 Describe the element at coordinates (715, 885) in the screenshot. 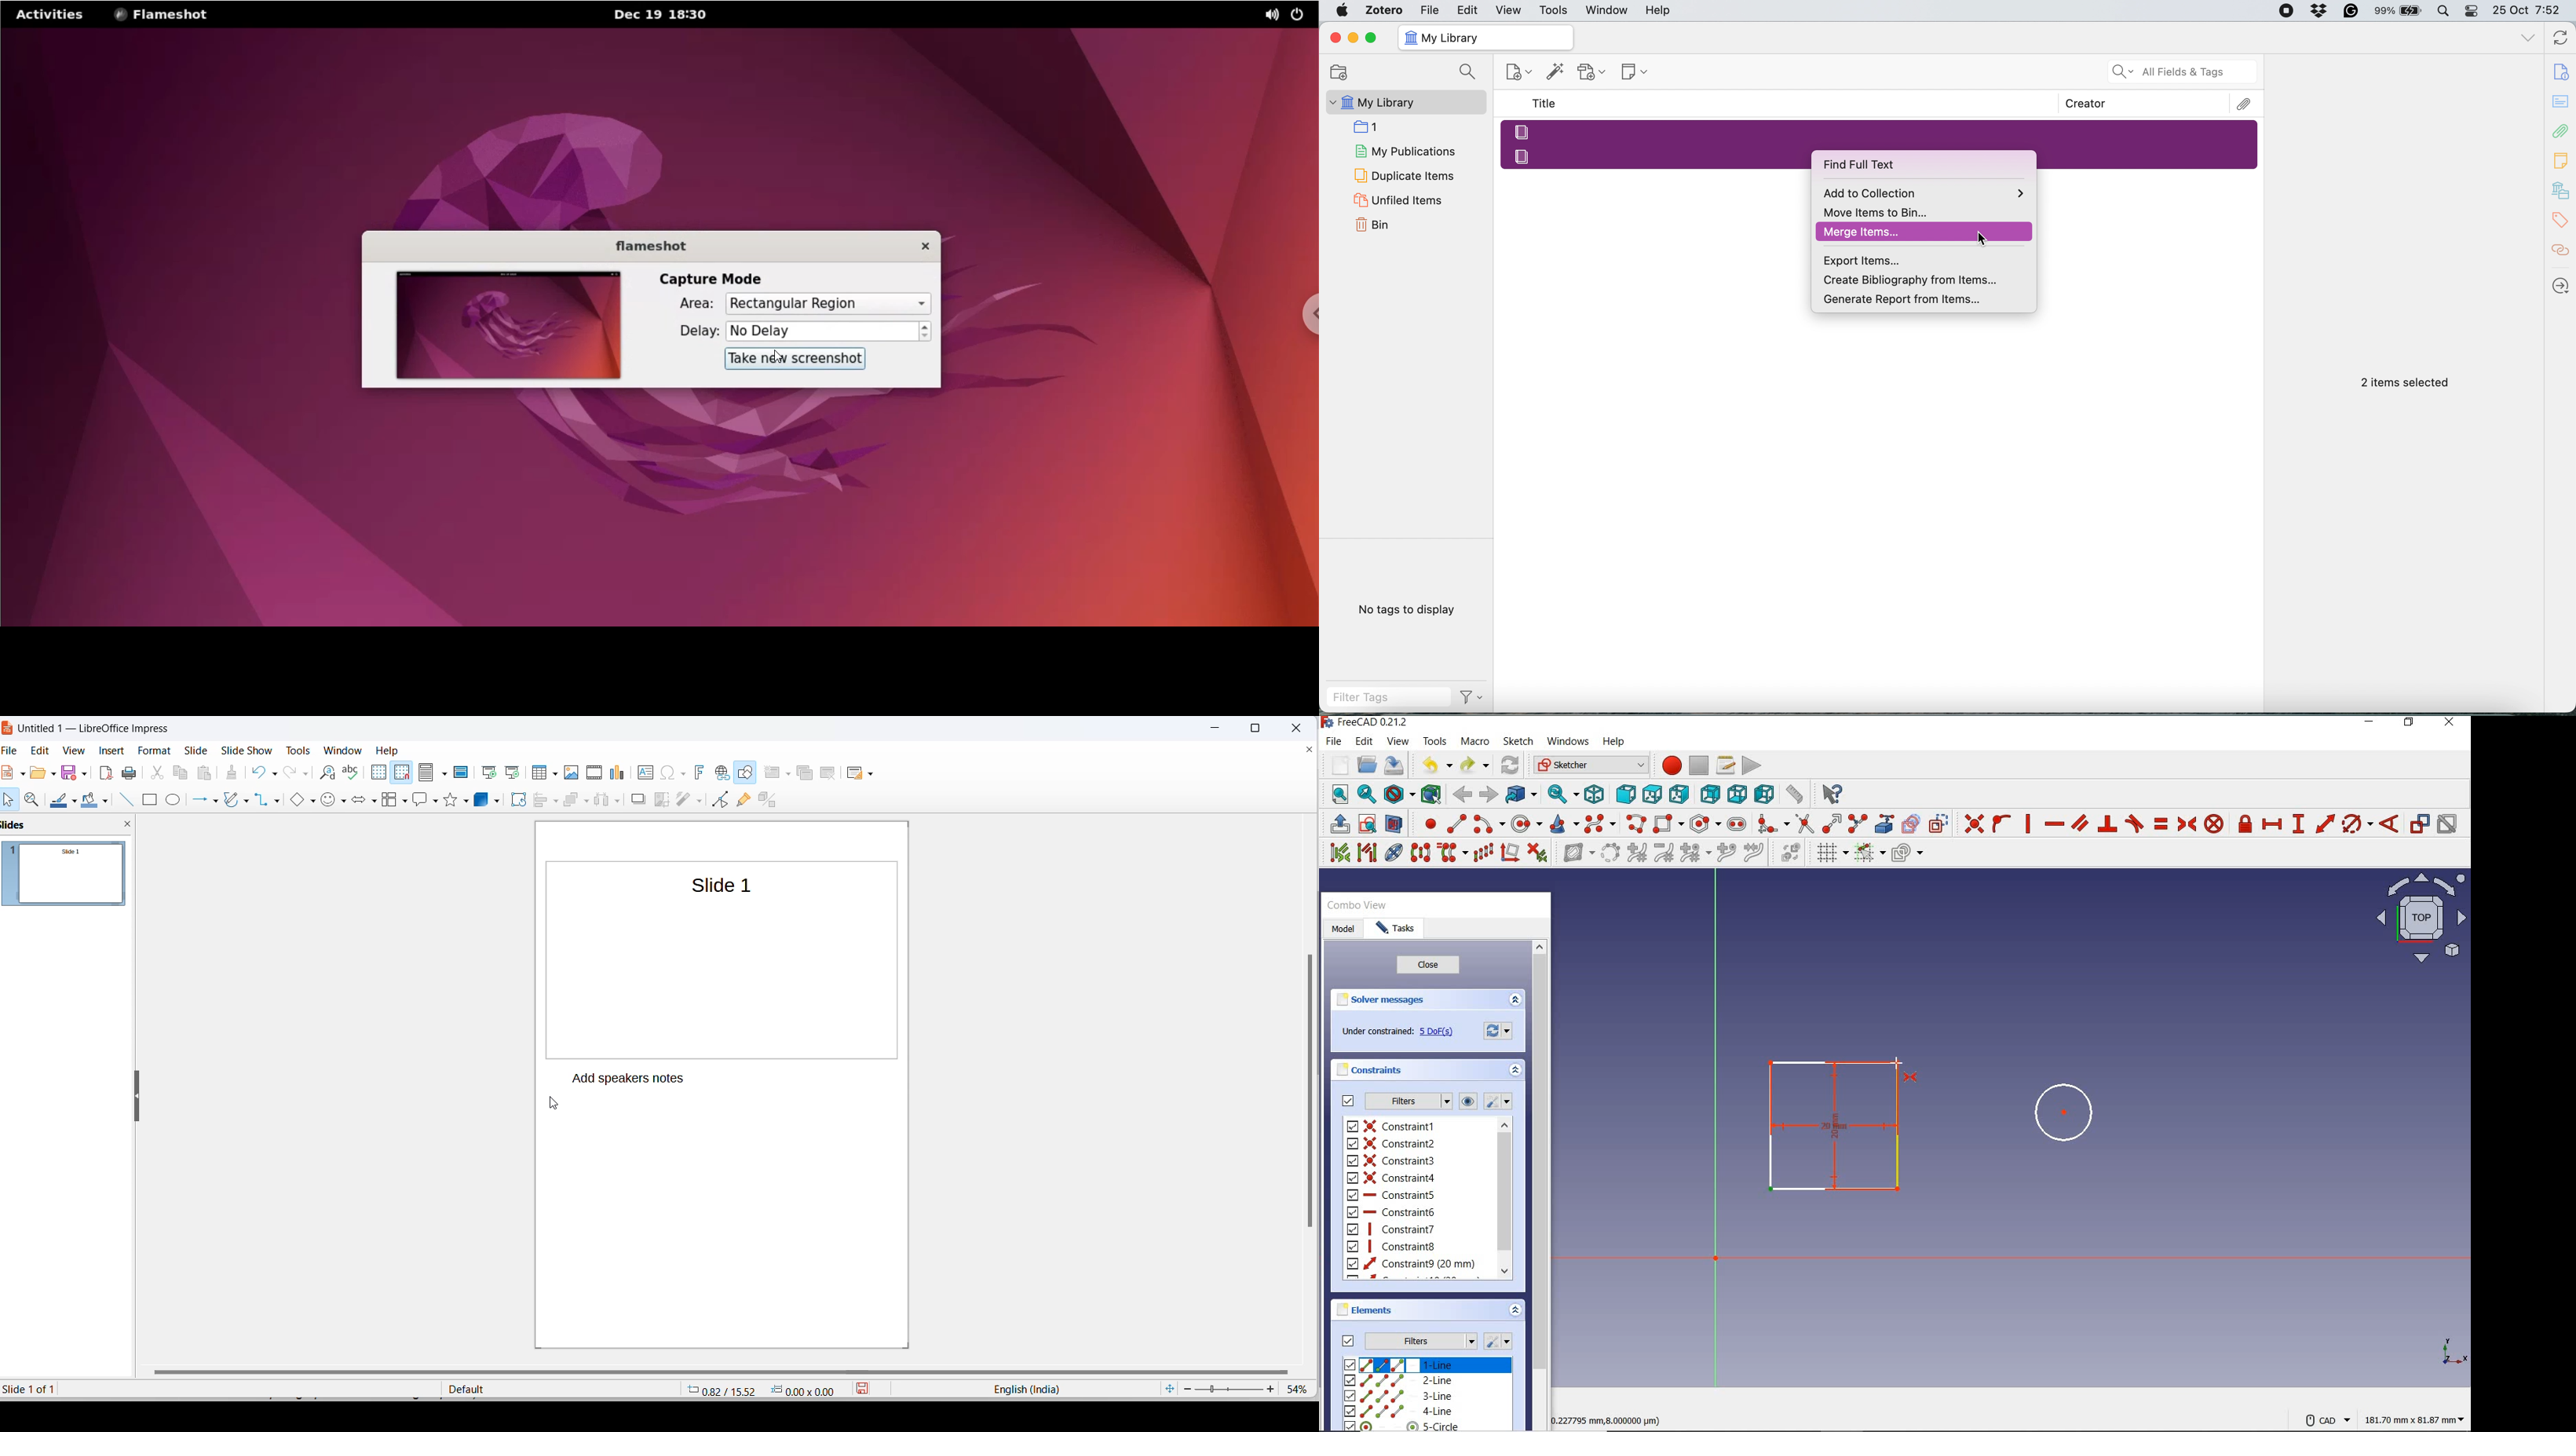

I see `slide title` at that location.